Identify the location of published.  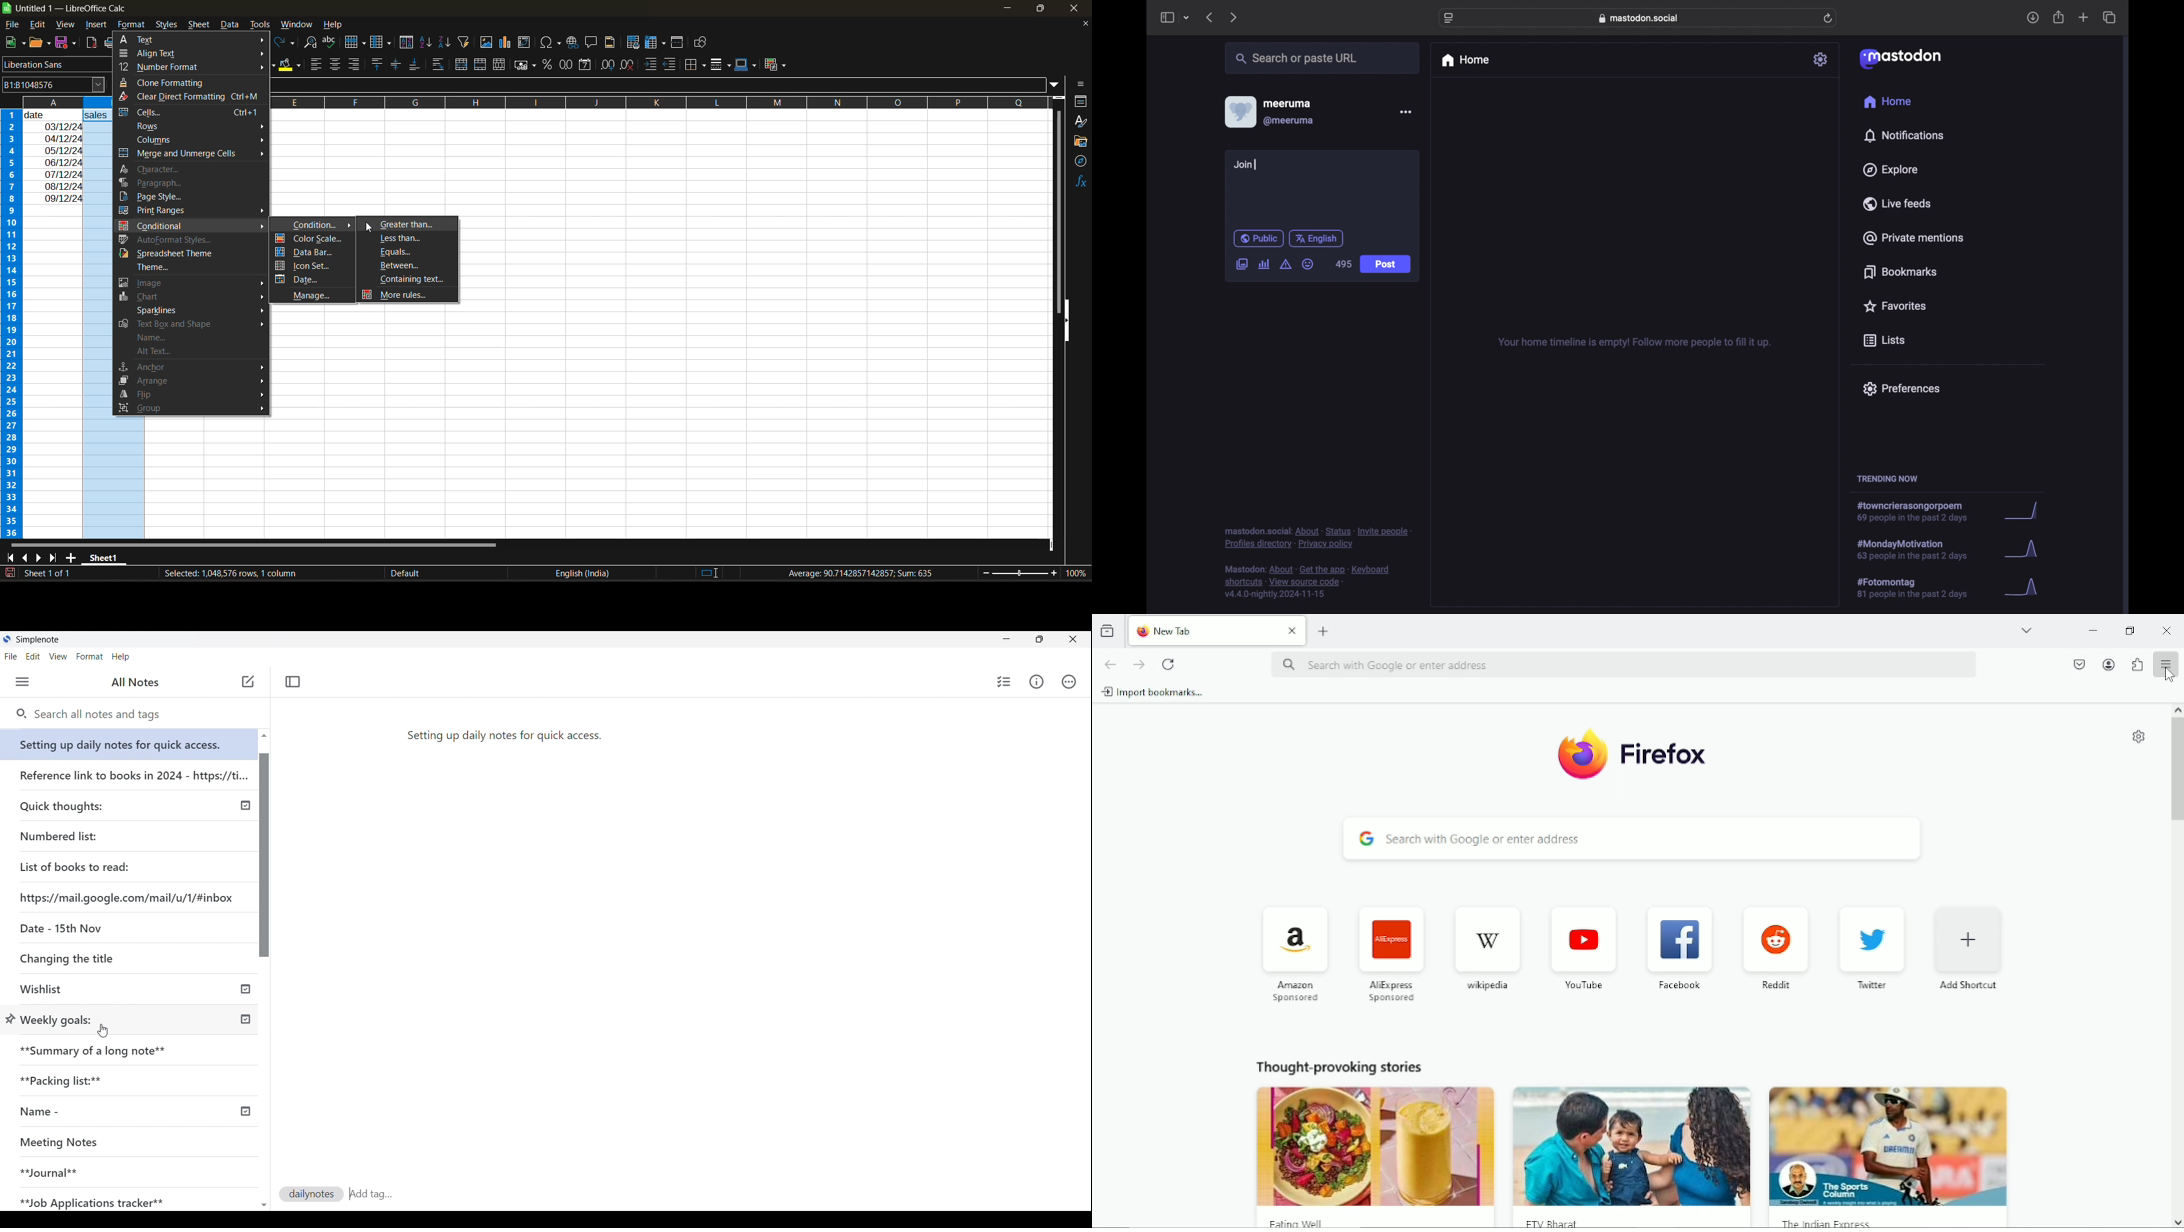
(246, 1020).